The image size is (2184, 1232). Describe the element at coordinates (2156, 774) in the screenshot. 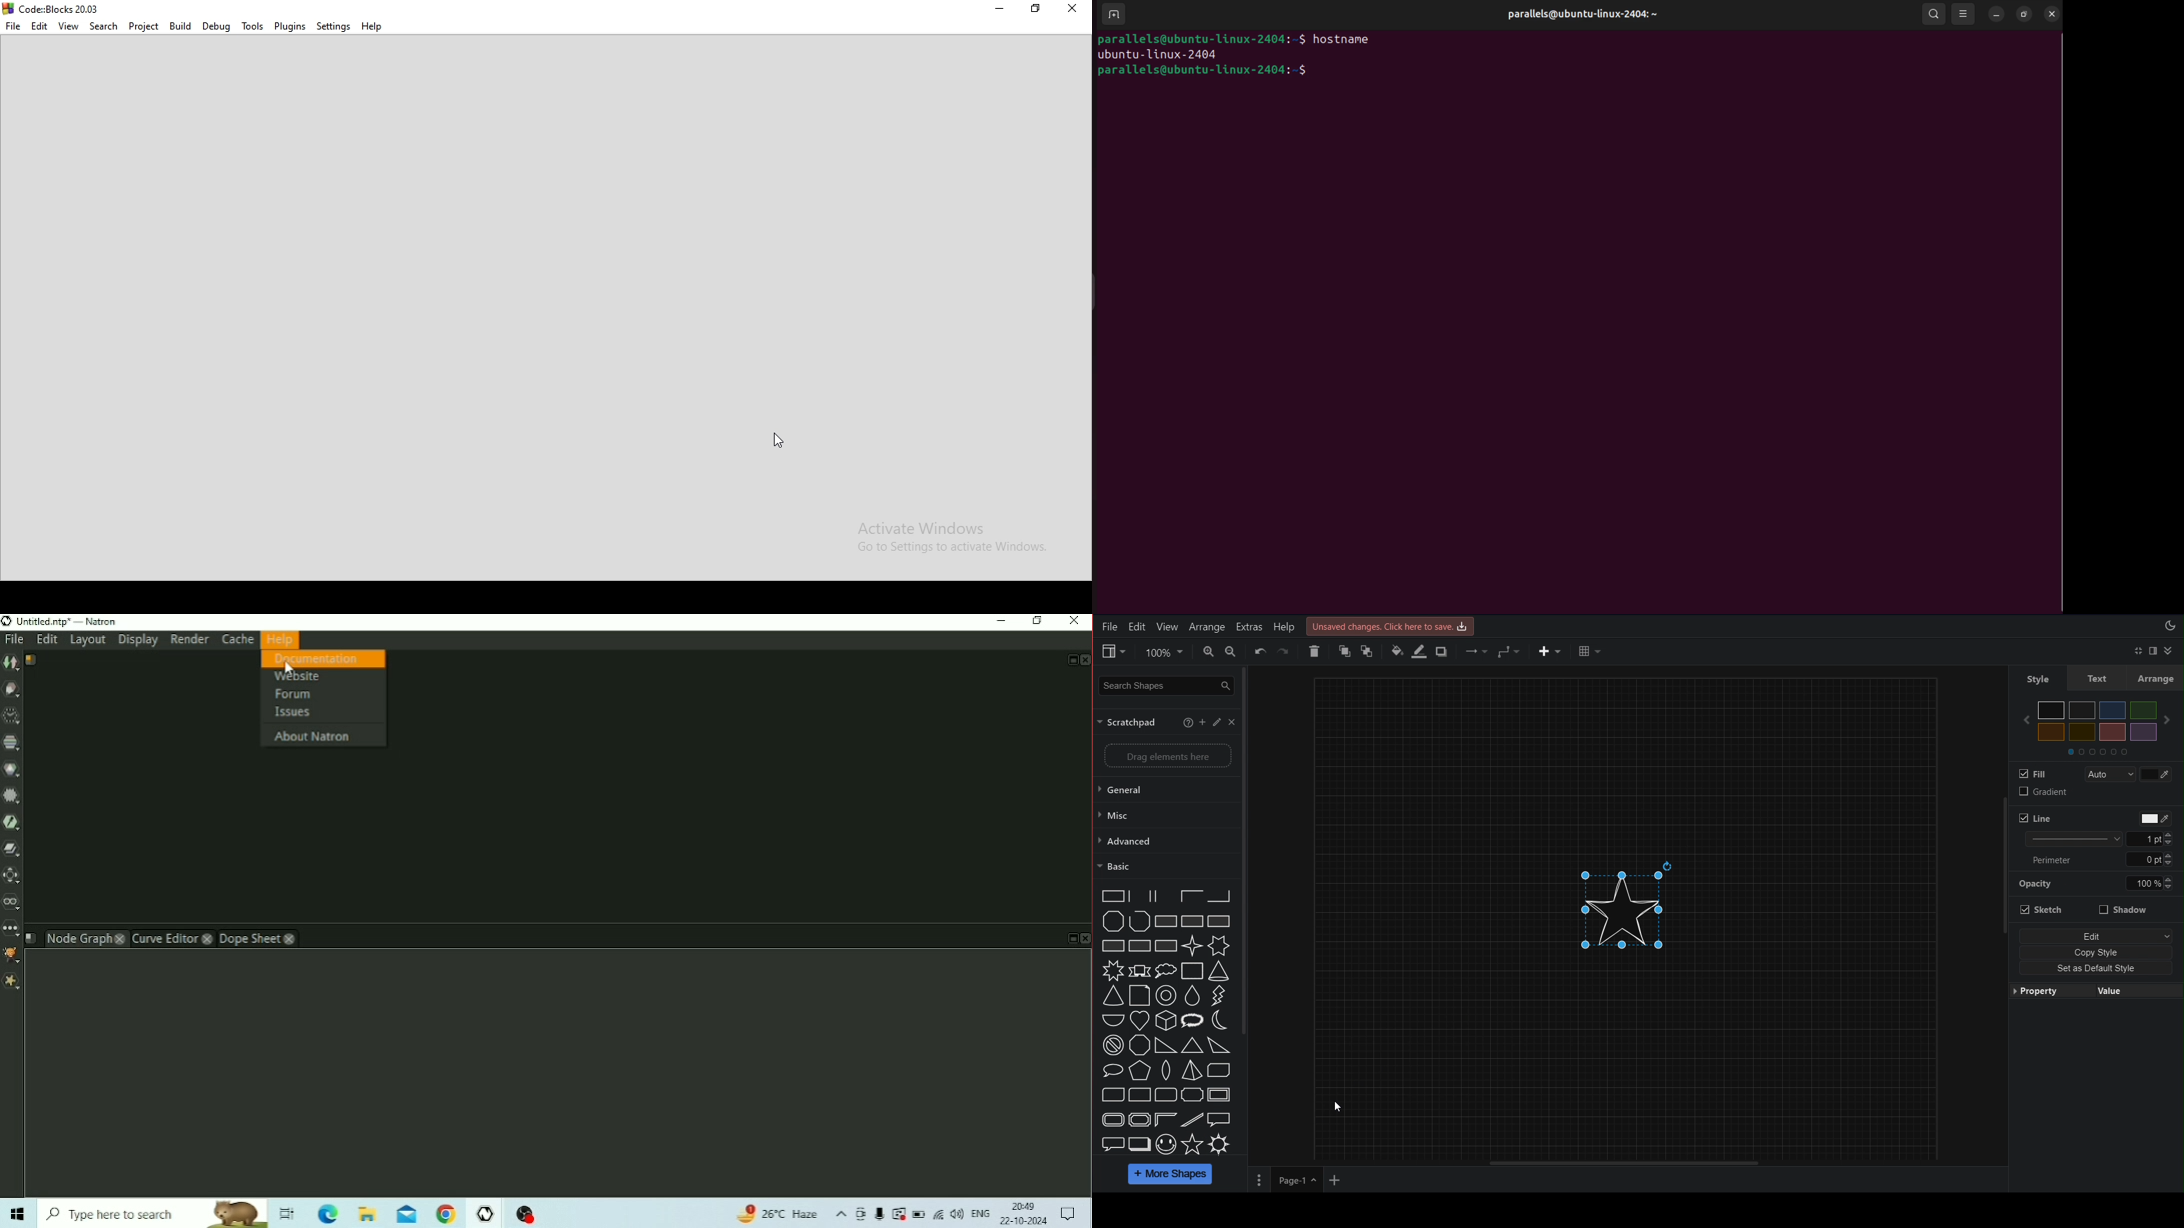

I see `Change color` at that location.